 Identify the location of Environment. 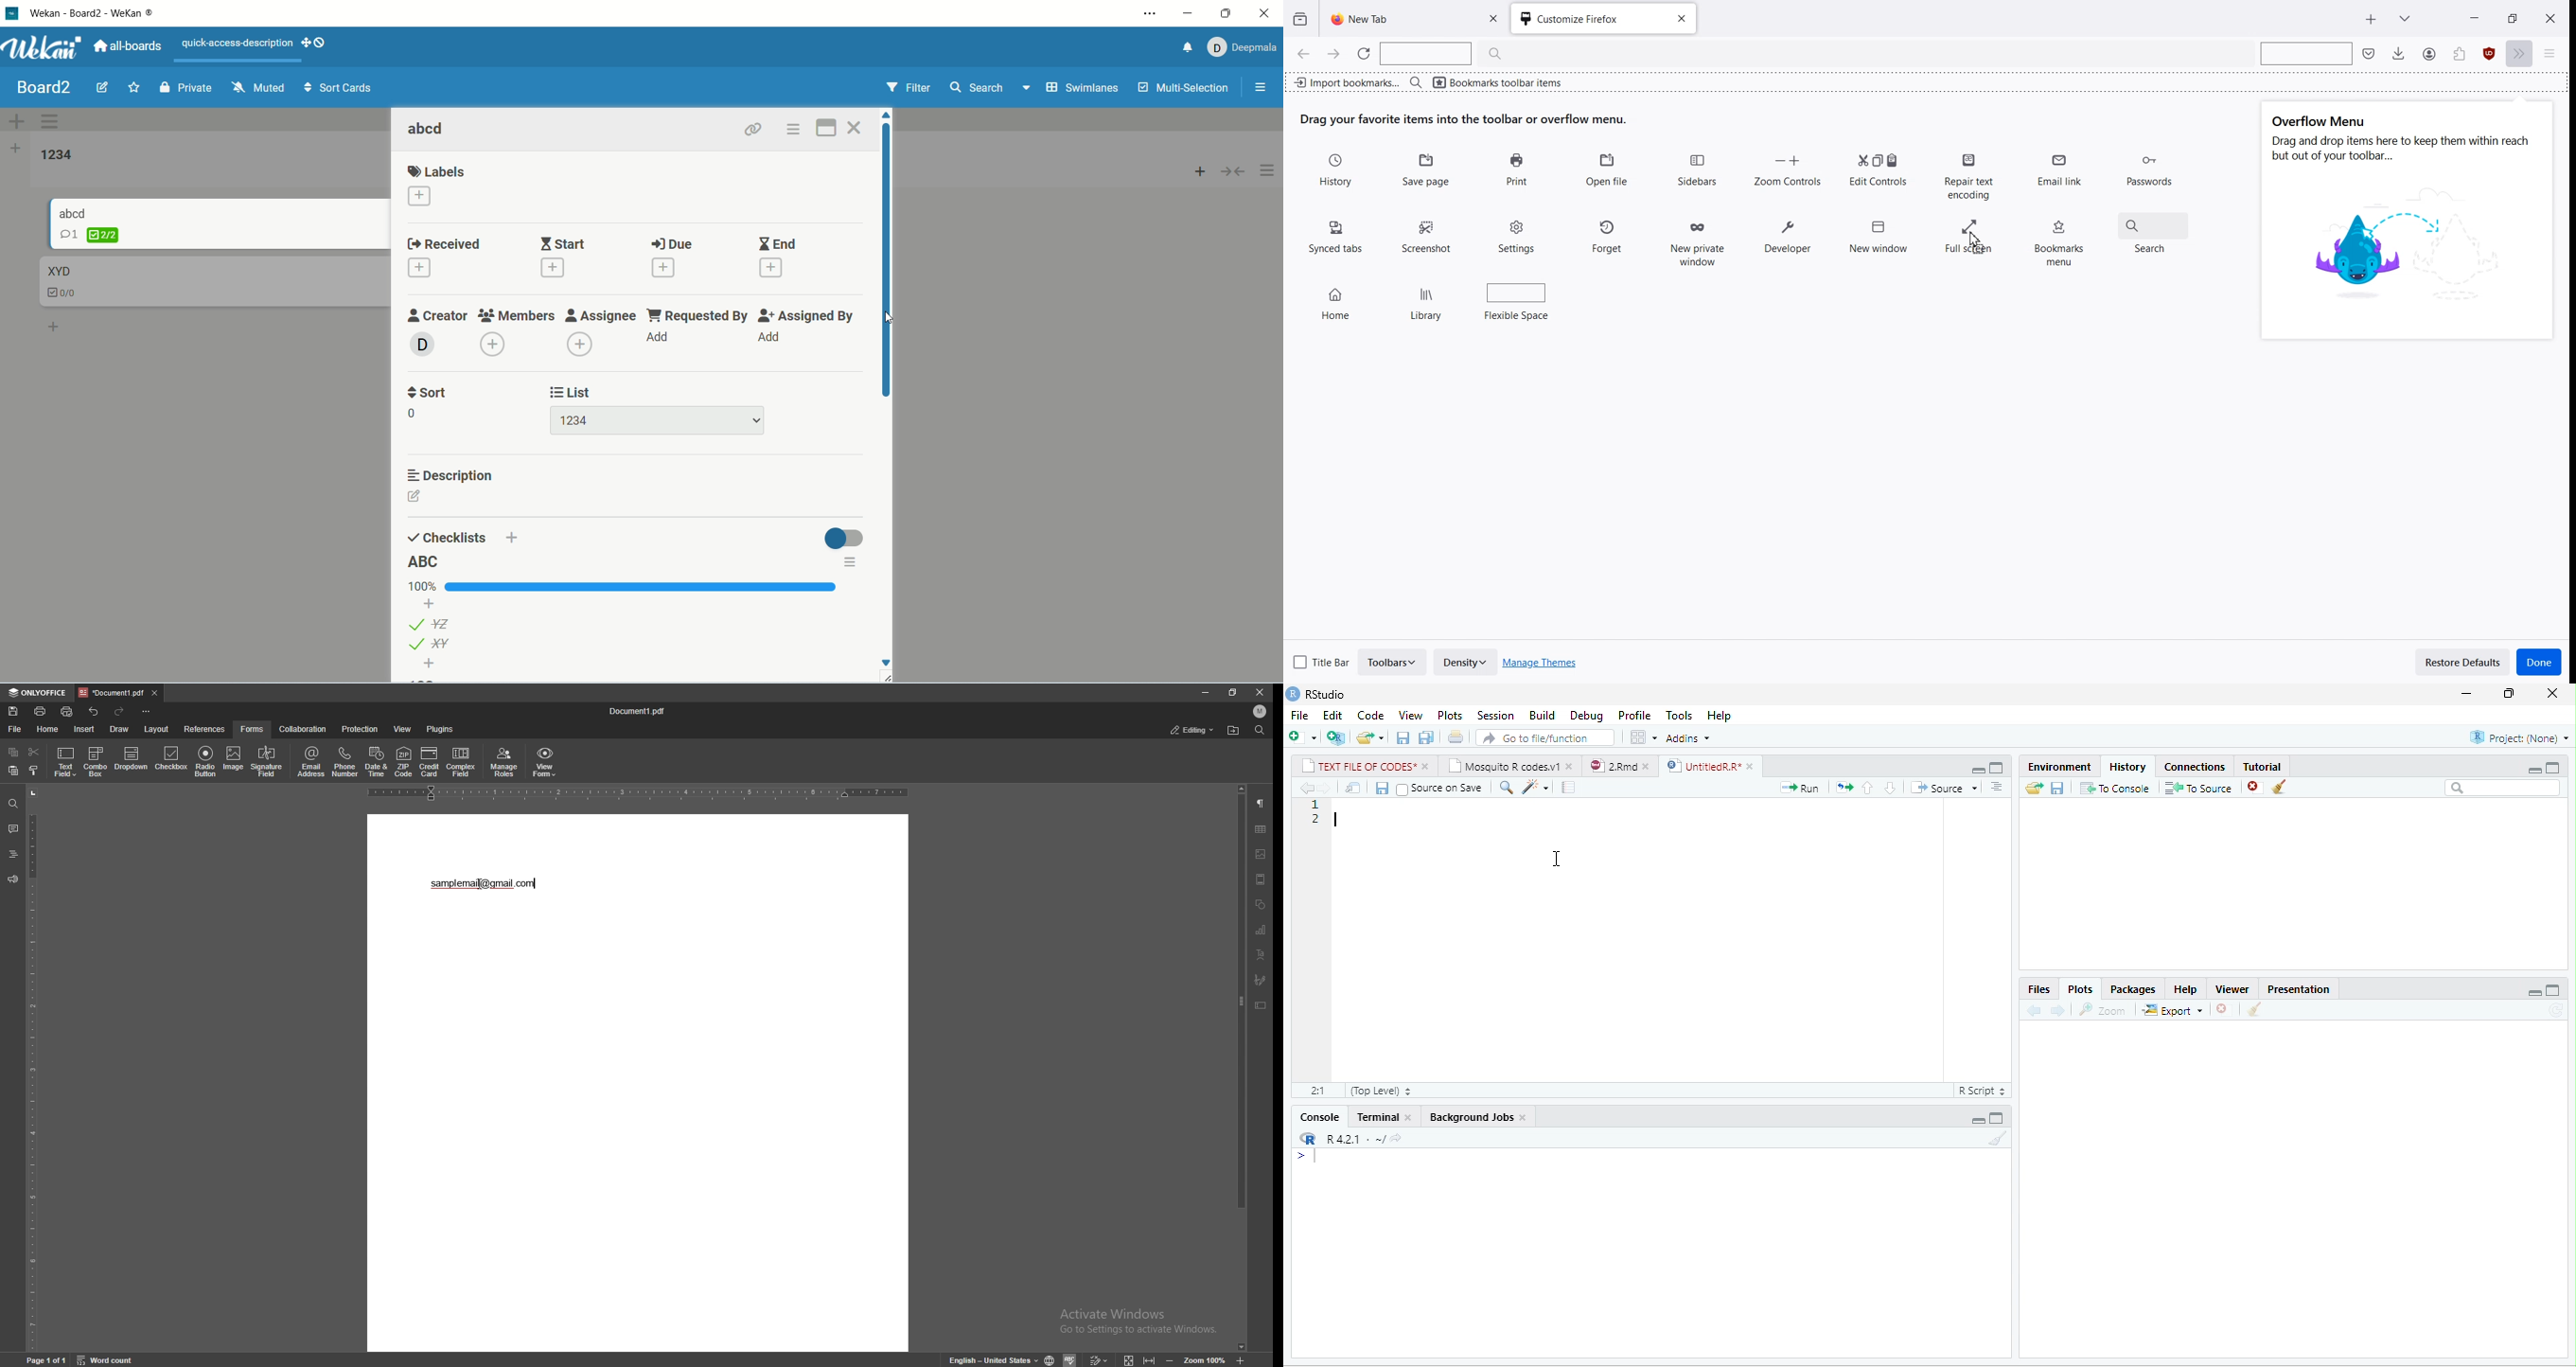
(2059, 767).